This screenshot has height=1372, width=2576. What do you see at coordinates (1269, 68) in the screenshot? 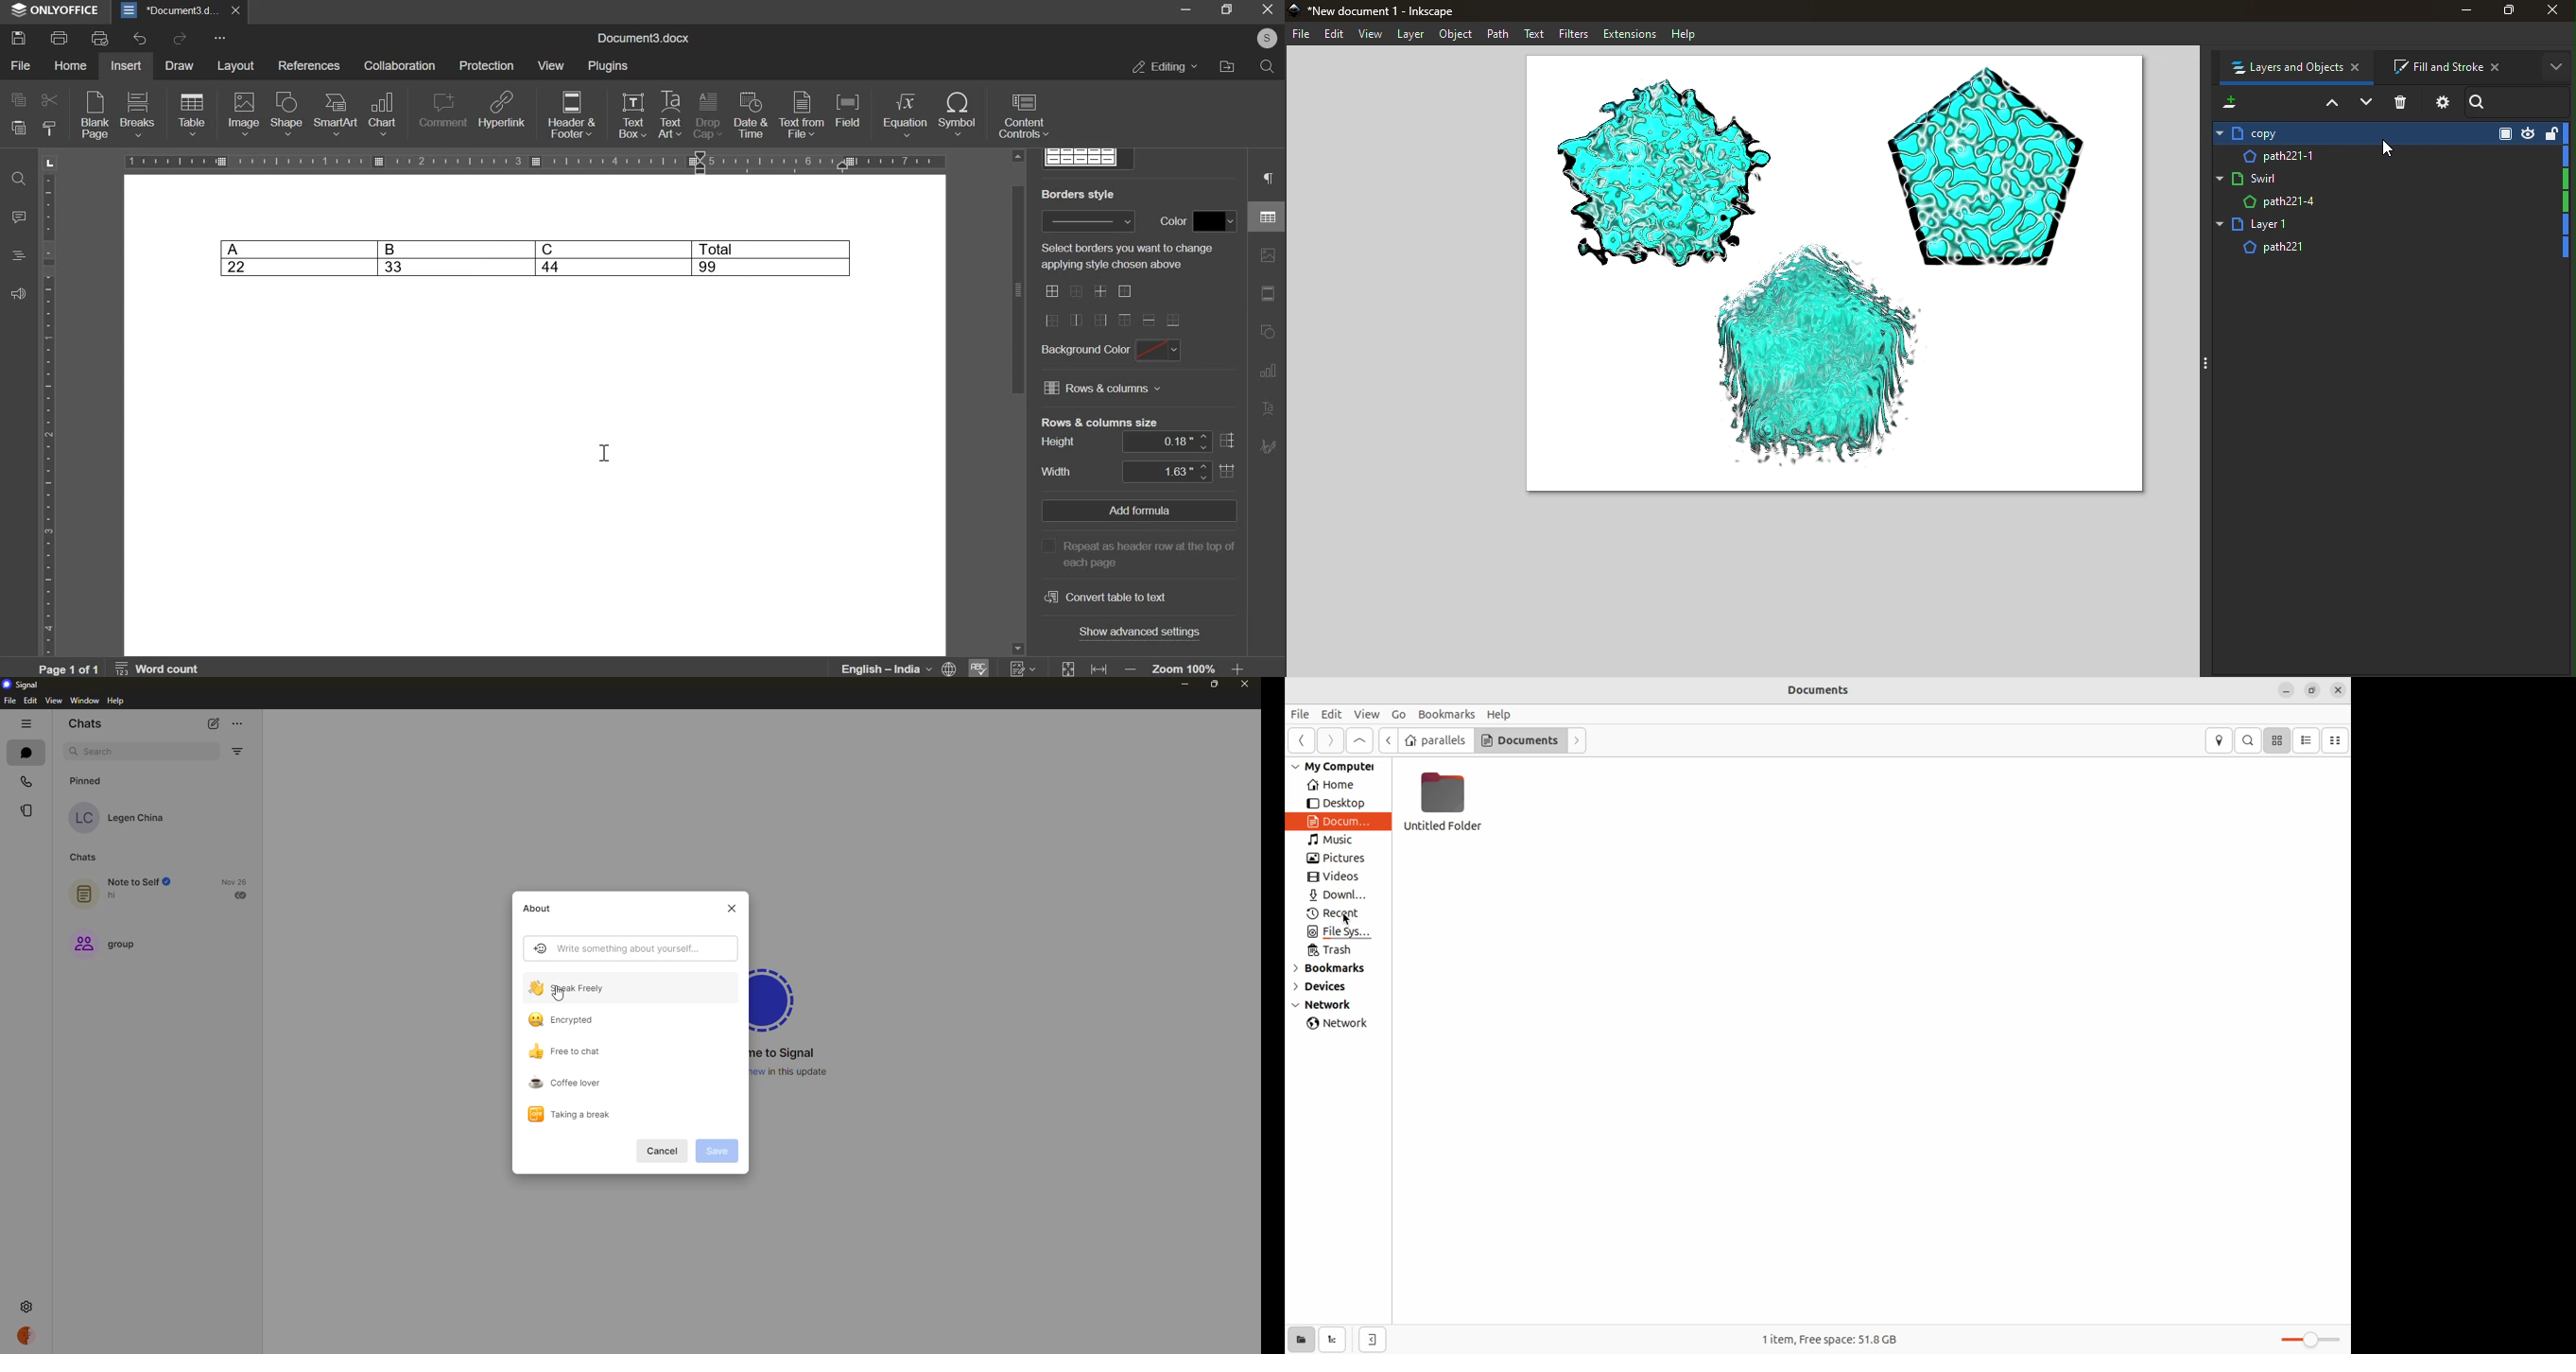
I see `search` at bounding box center [1269, 68].